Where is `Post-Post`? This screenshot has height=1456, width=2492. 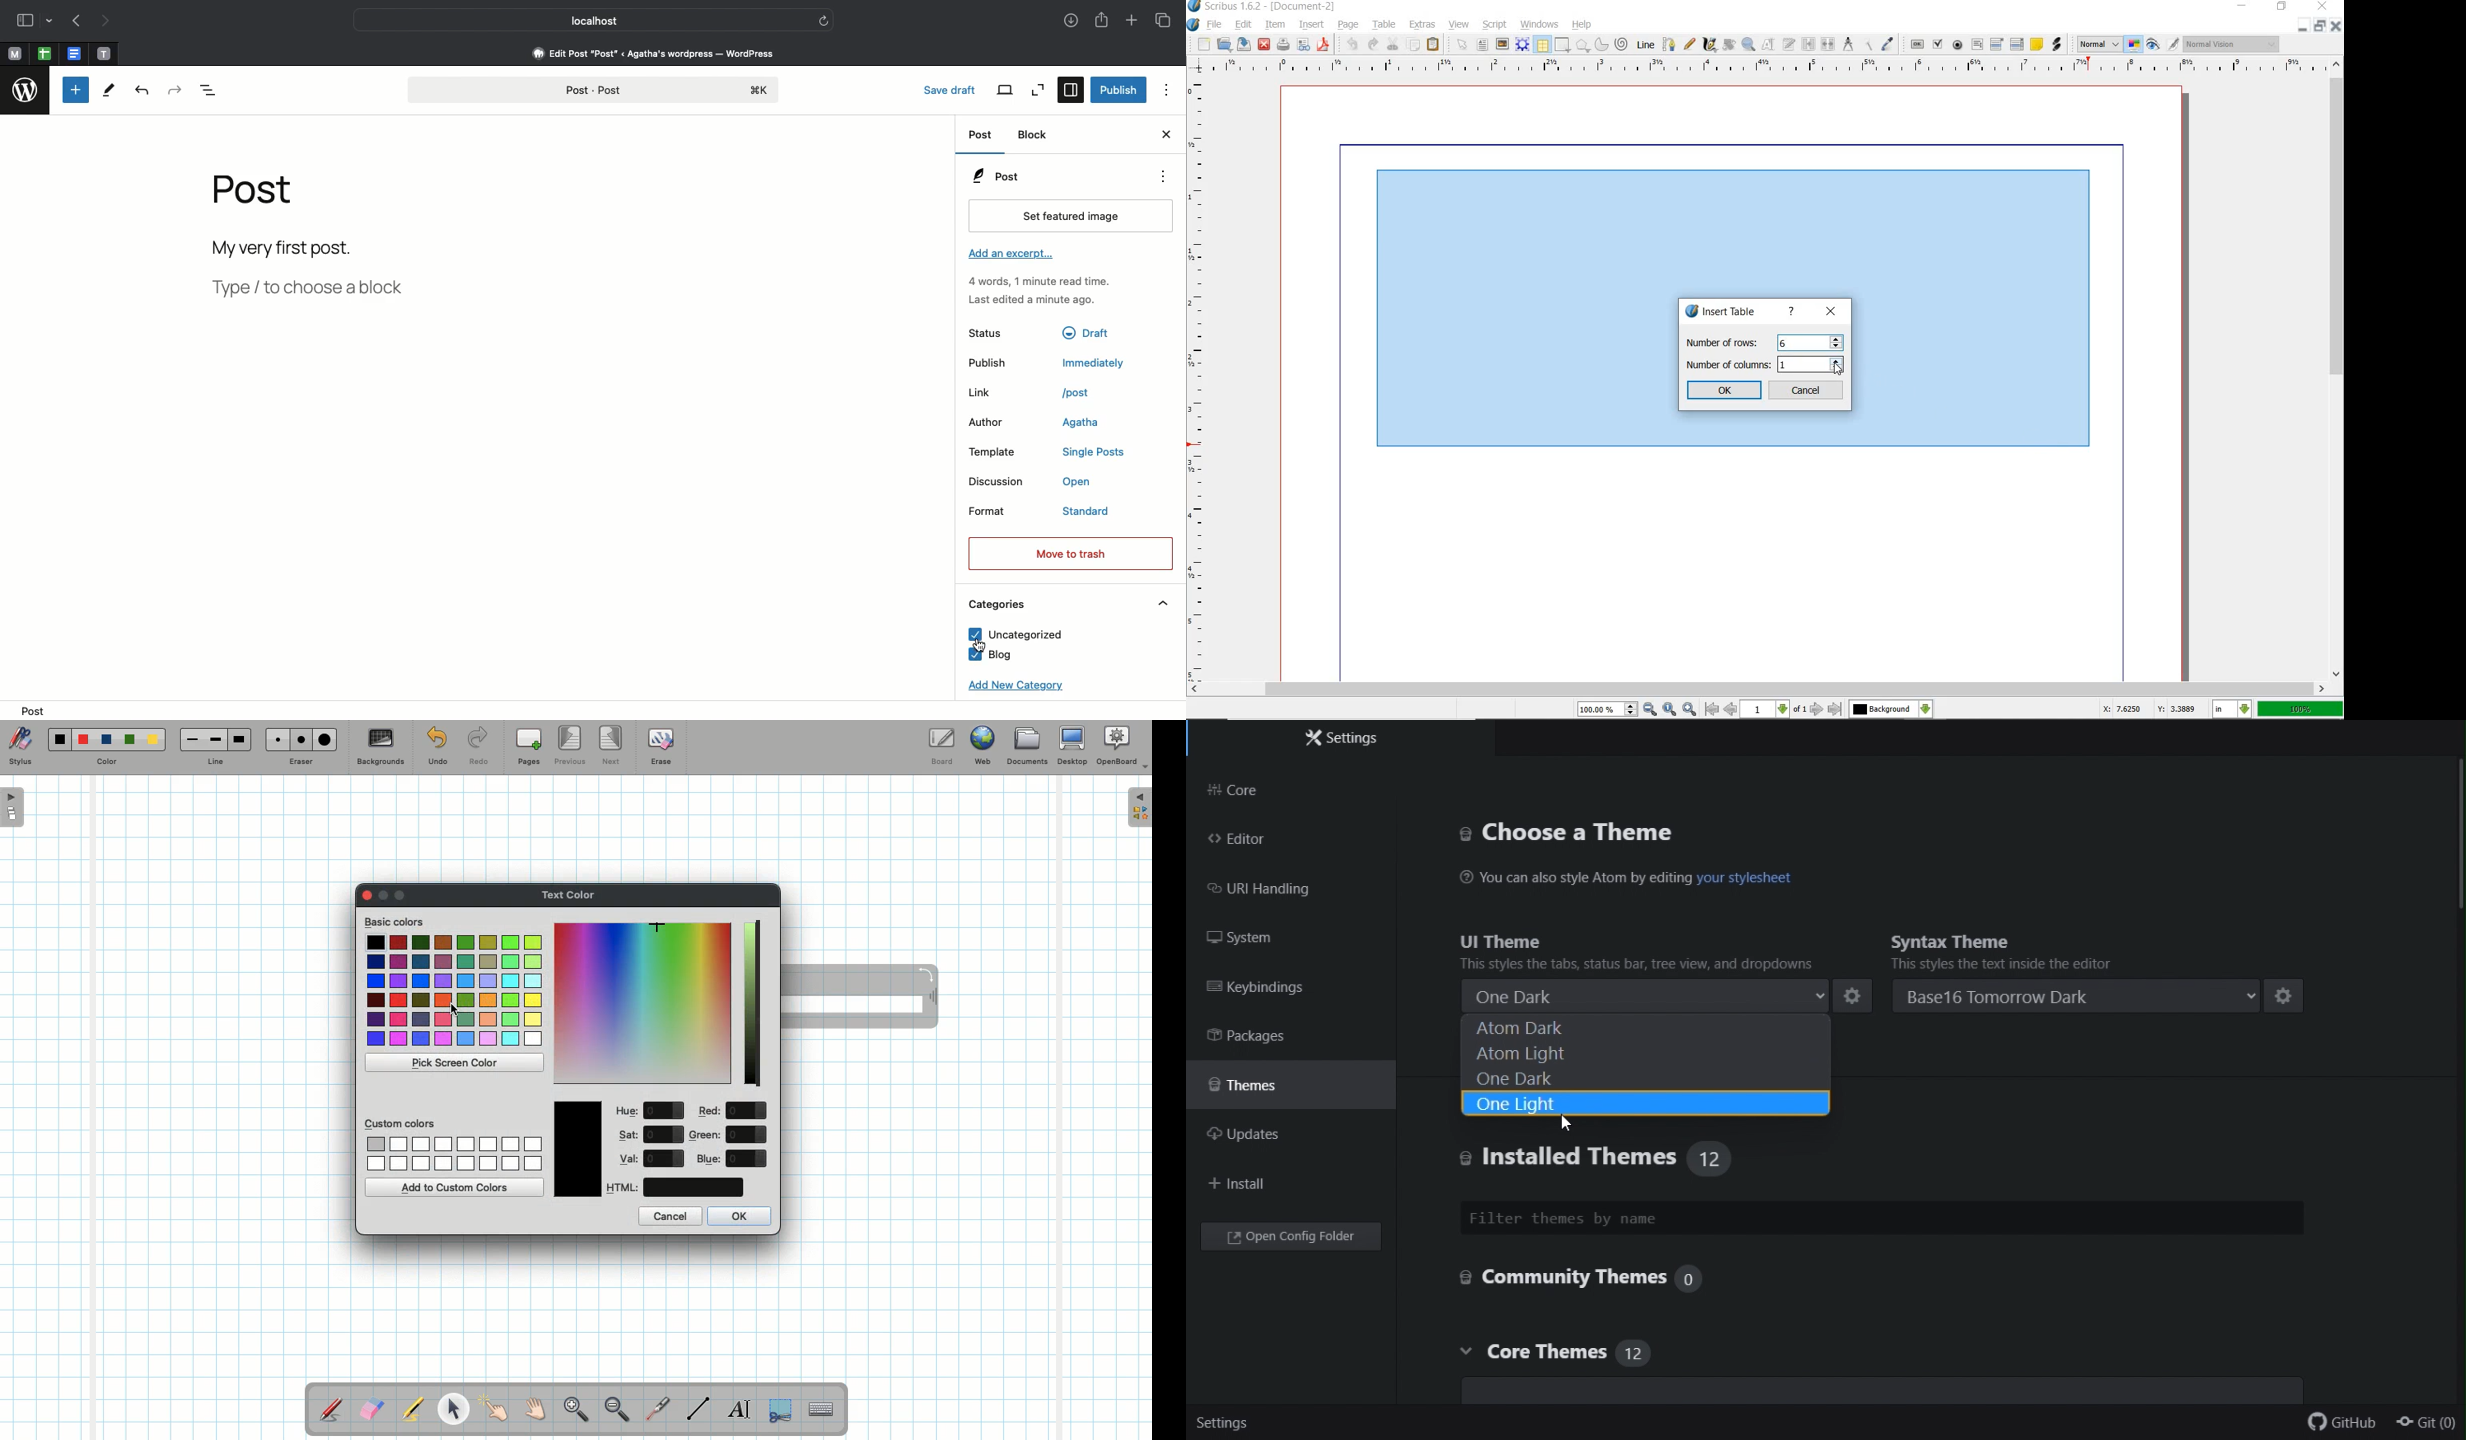
Post-Post is located at coordinates (592, 91).